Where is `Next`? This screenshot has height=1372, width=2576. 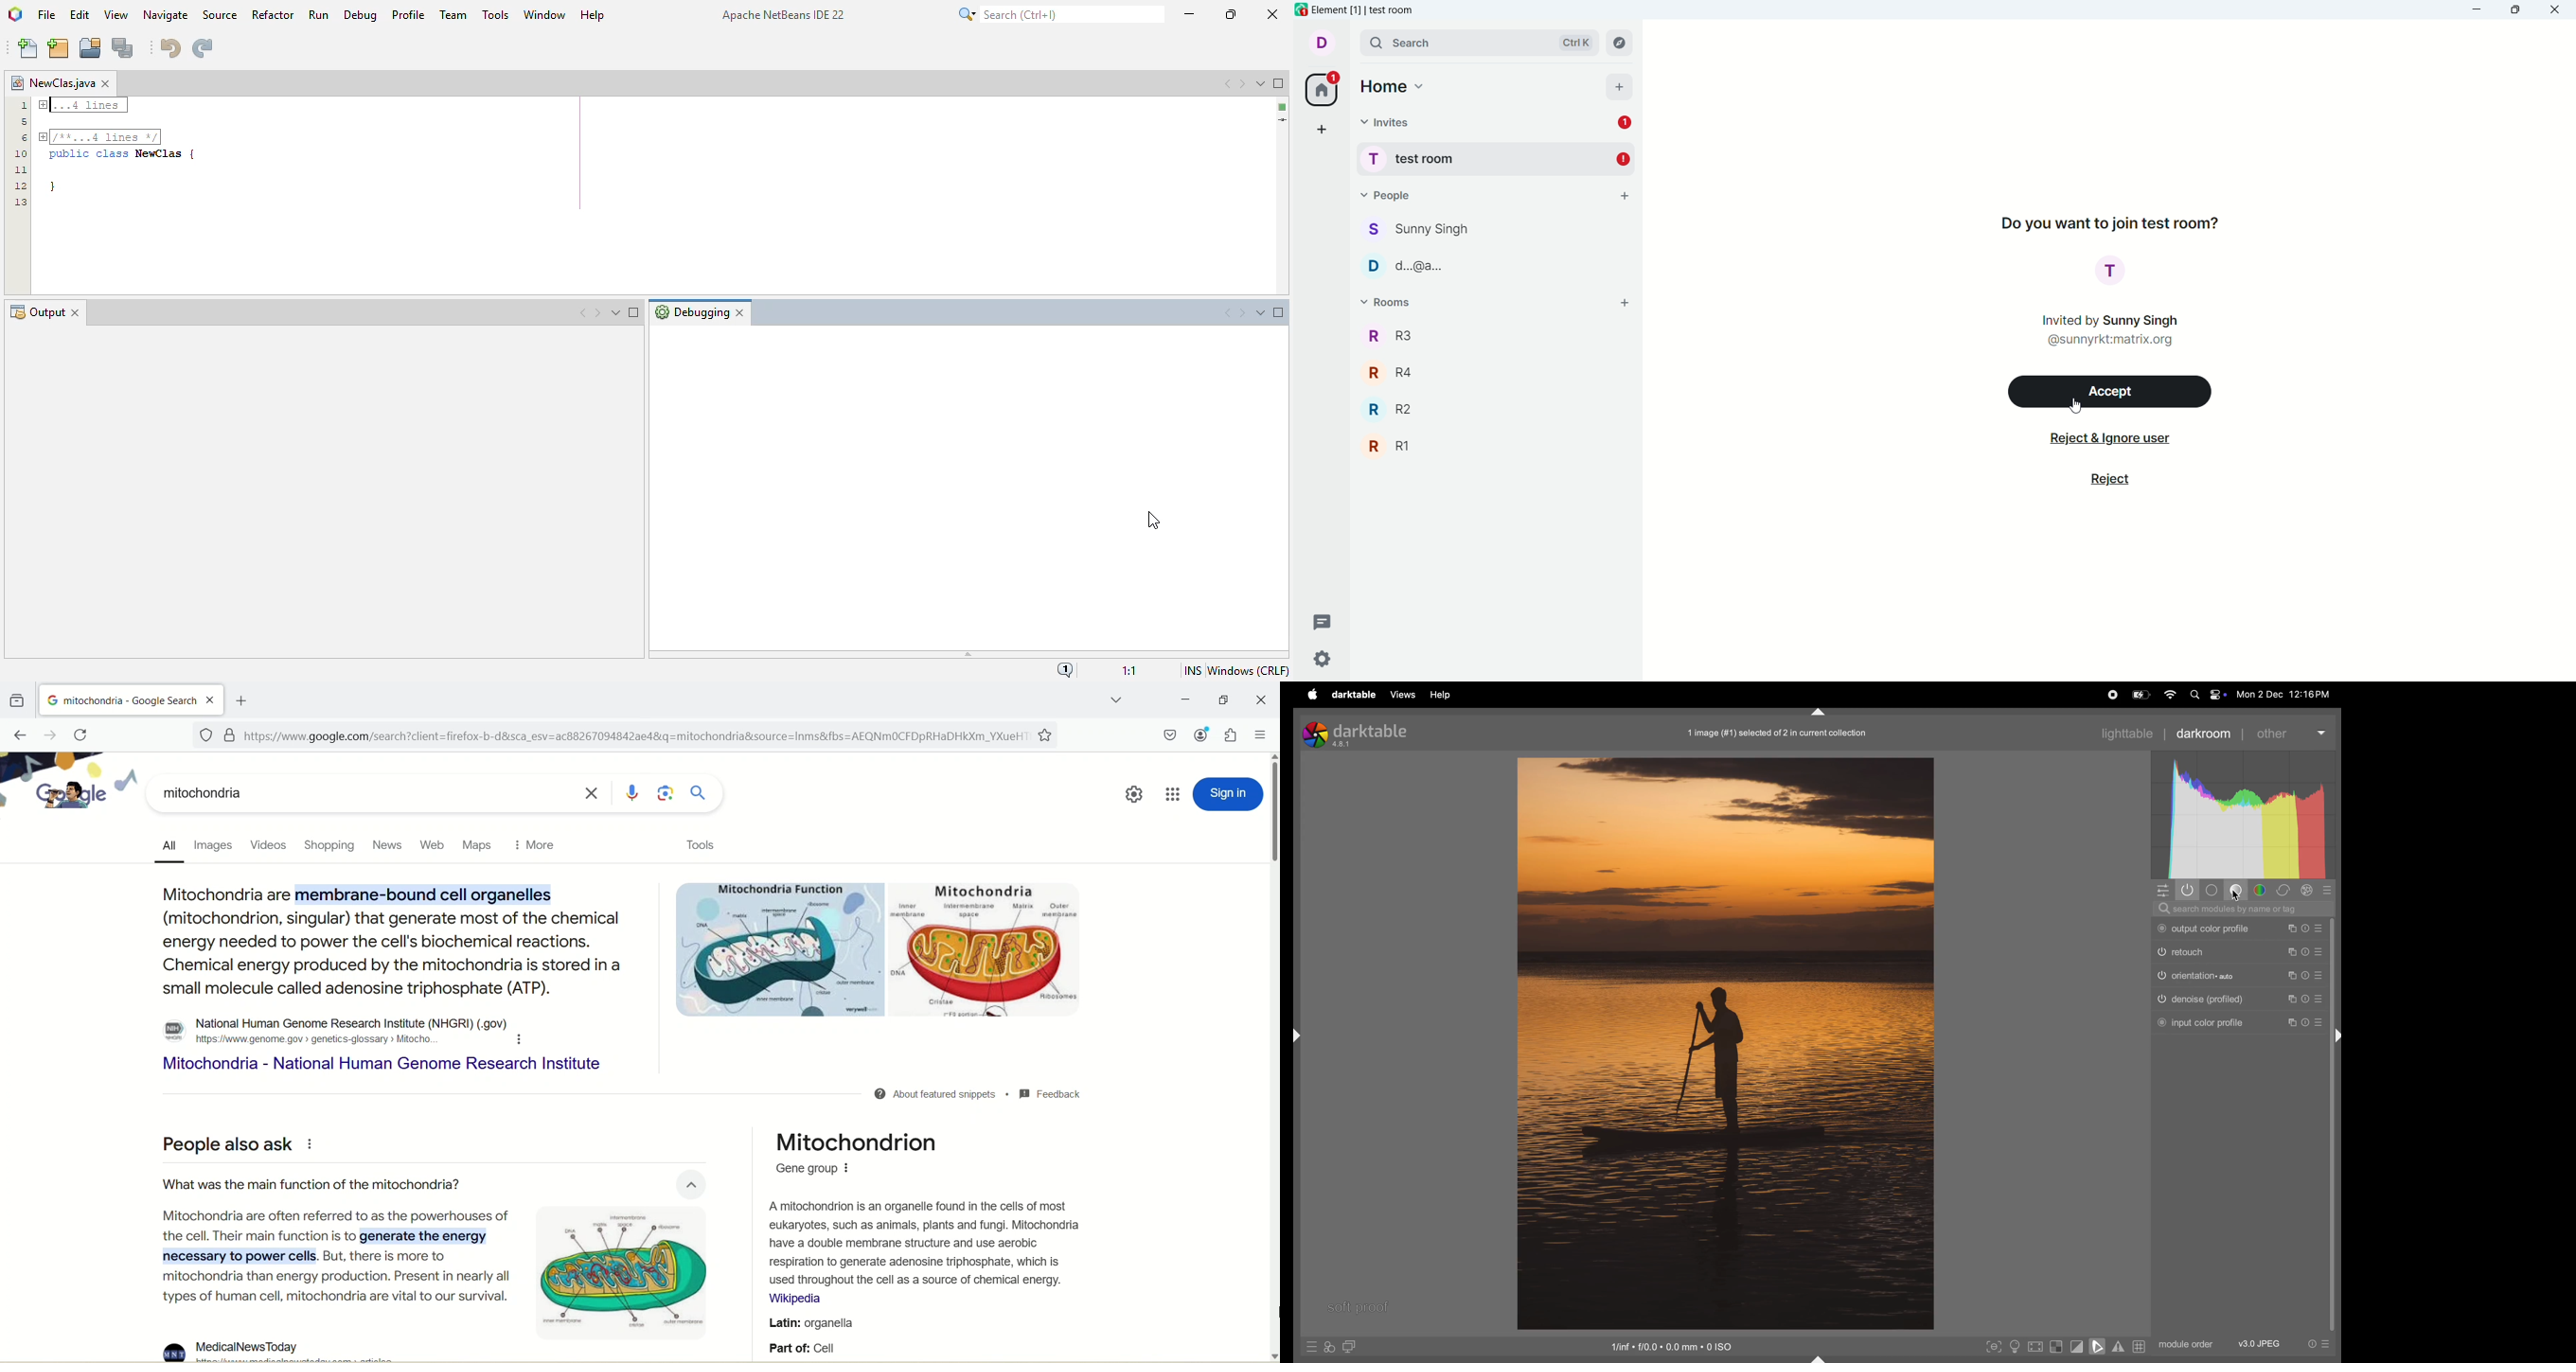 Next is located at coordinates (1242, 313).